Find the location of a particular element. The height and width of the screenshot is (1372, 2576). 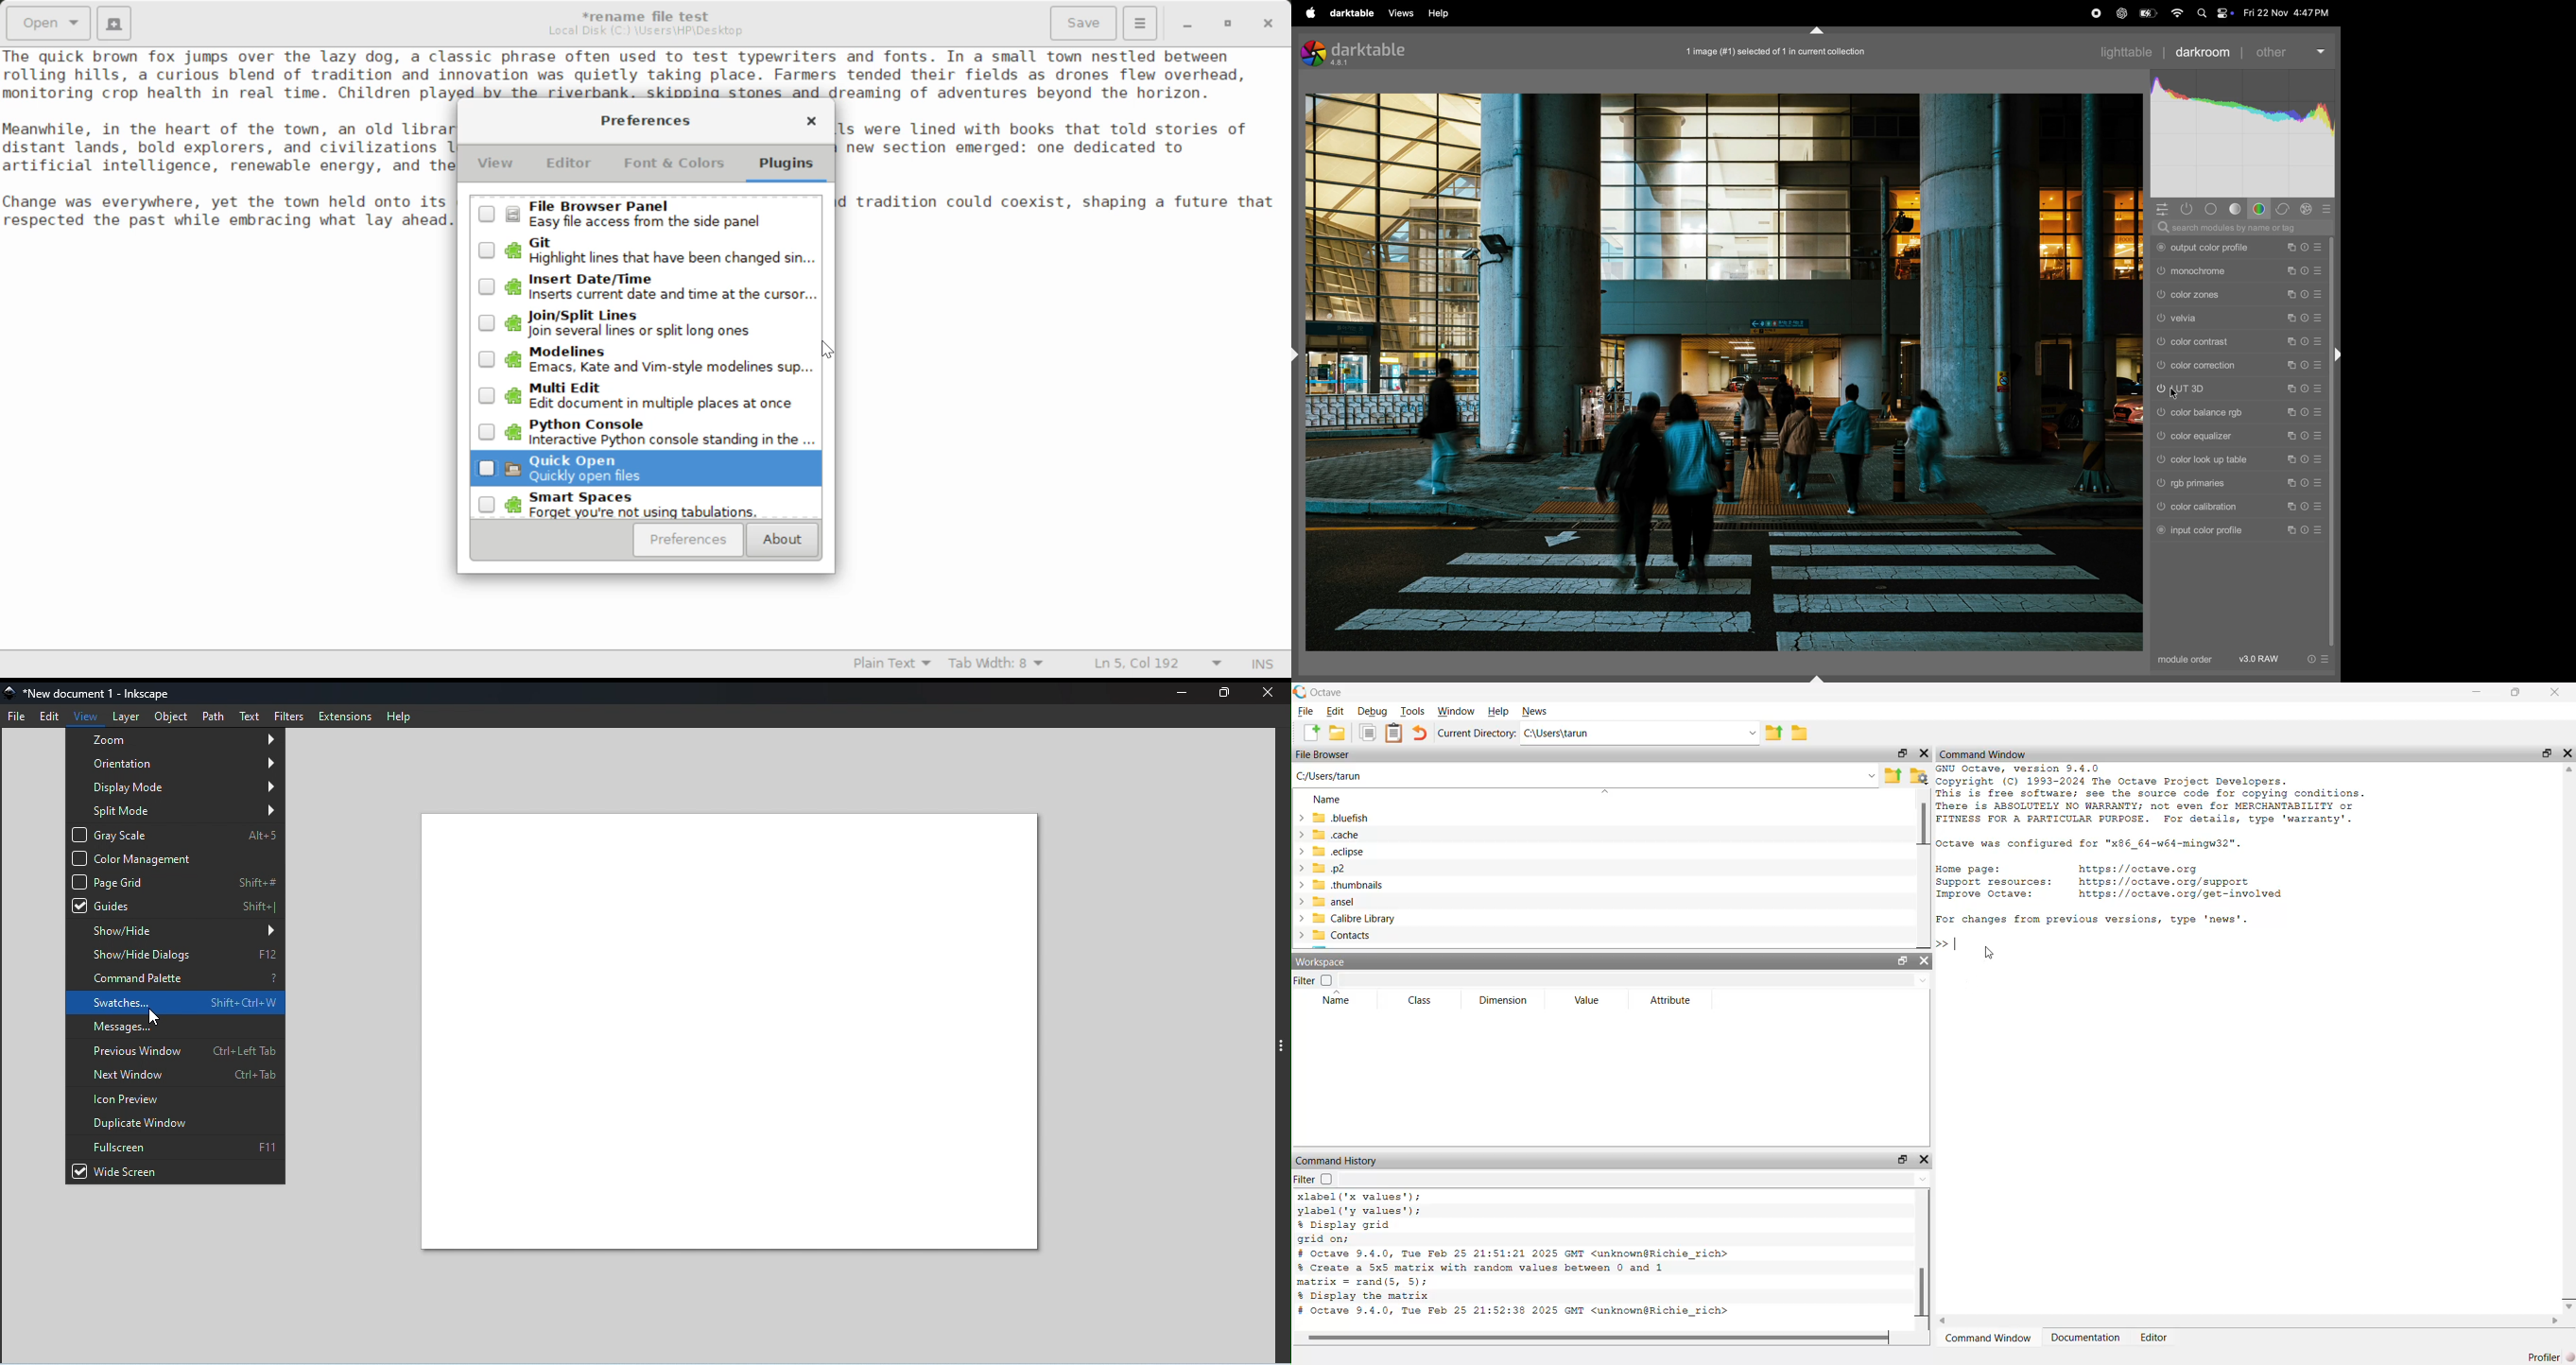

Edit is located at coordinates (1335, 711).